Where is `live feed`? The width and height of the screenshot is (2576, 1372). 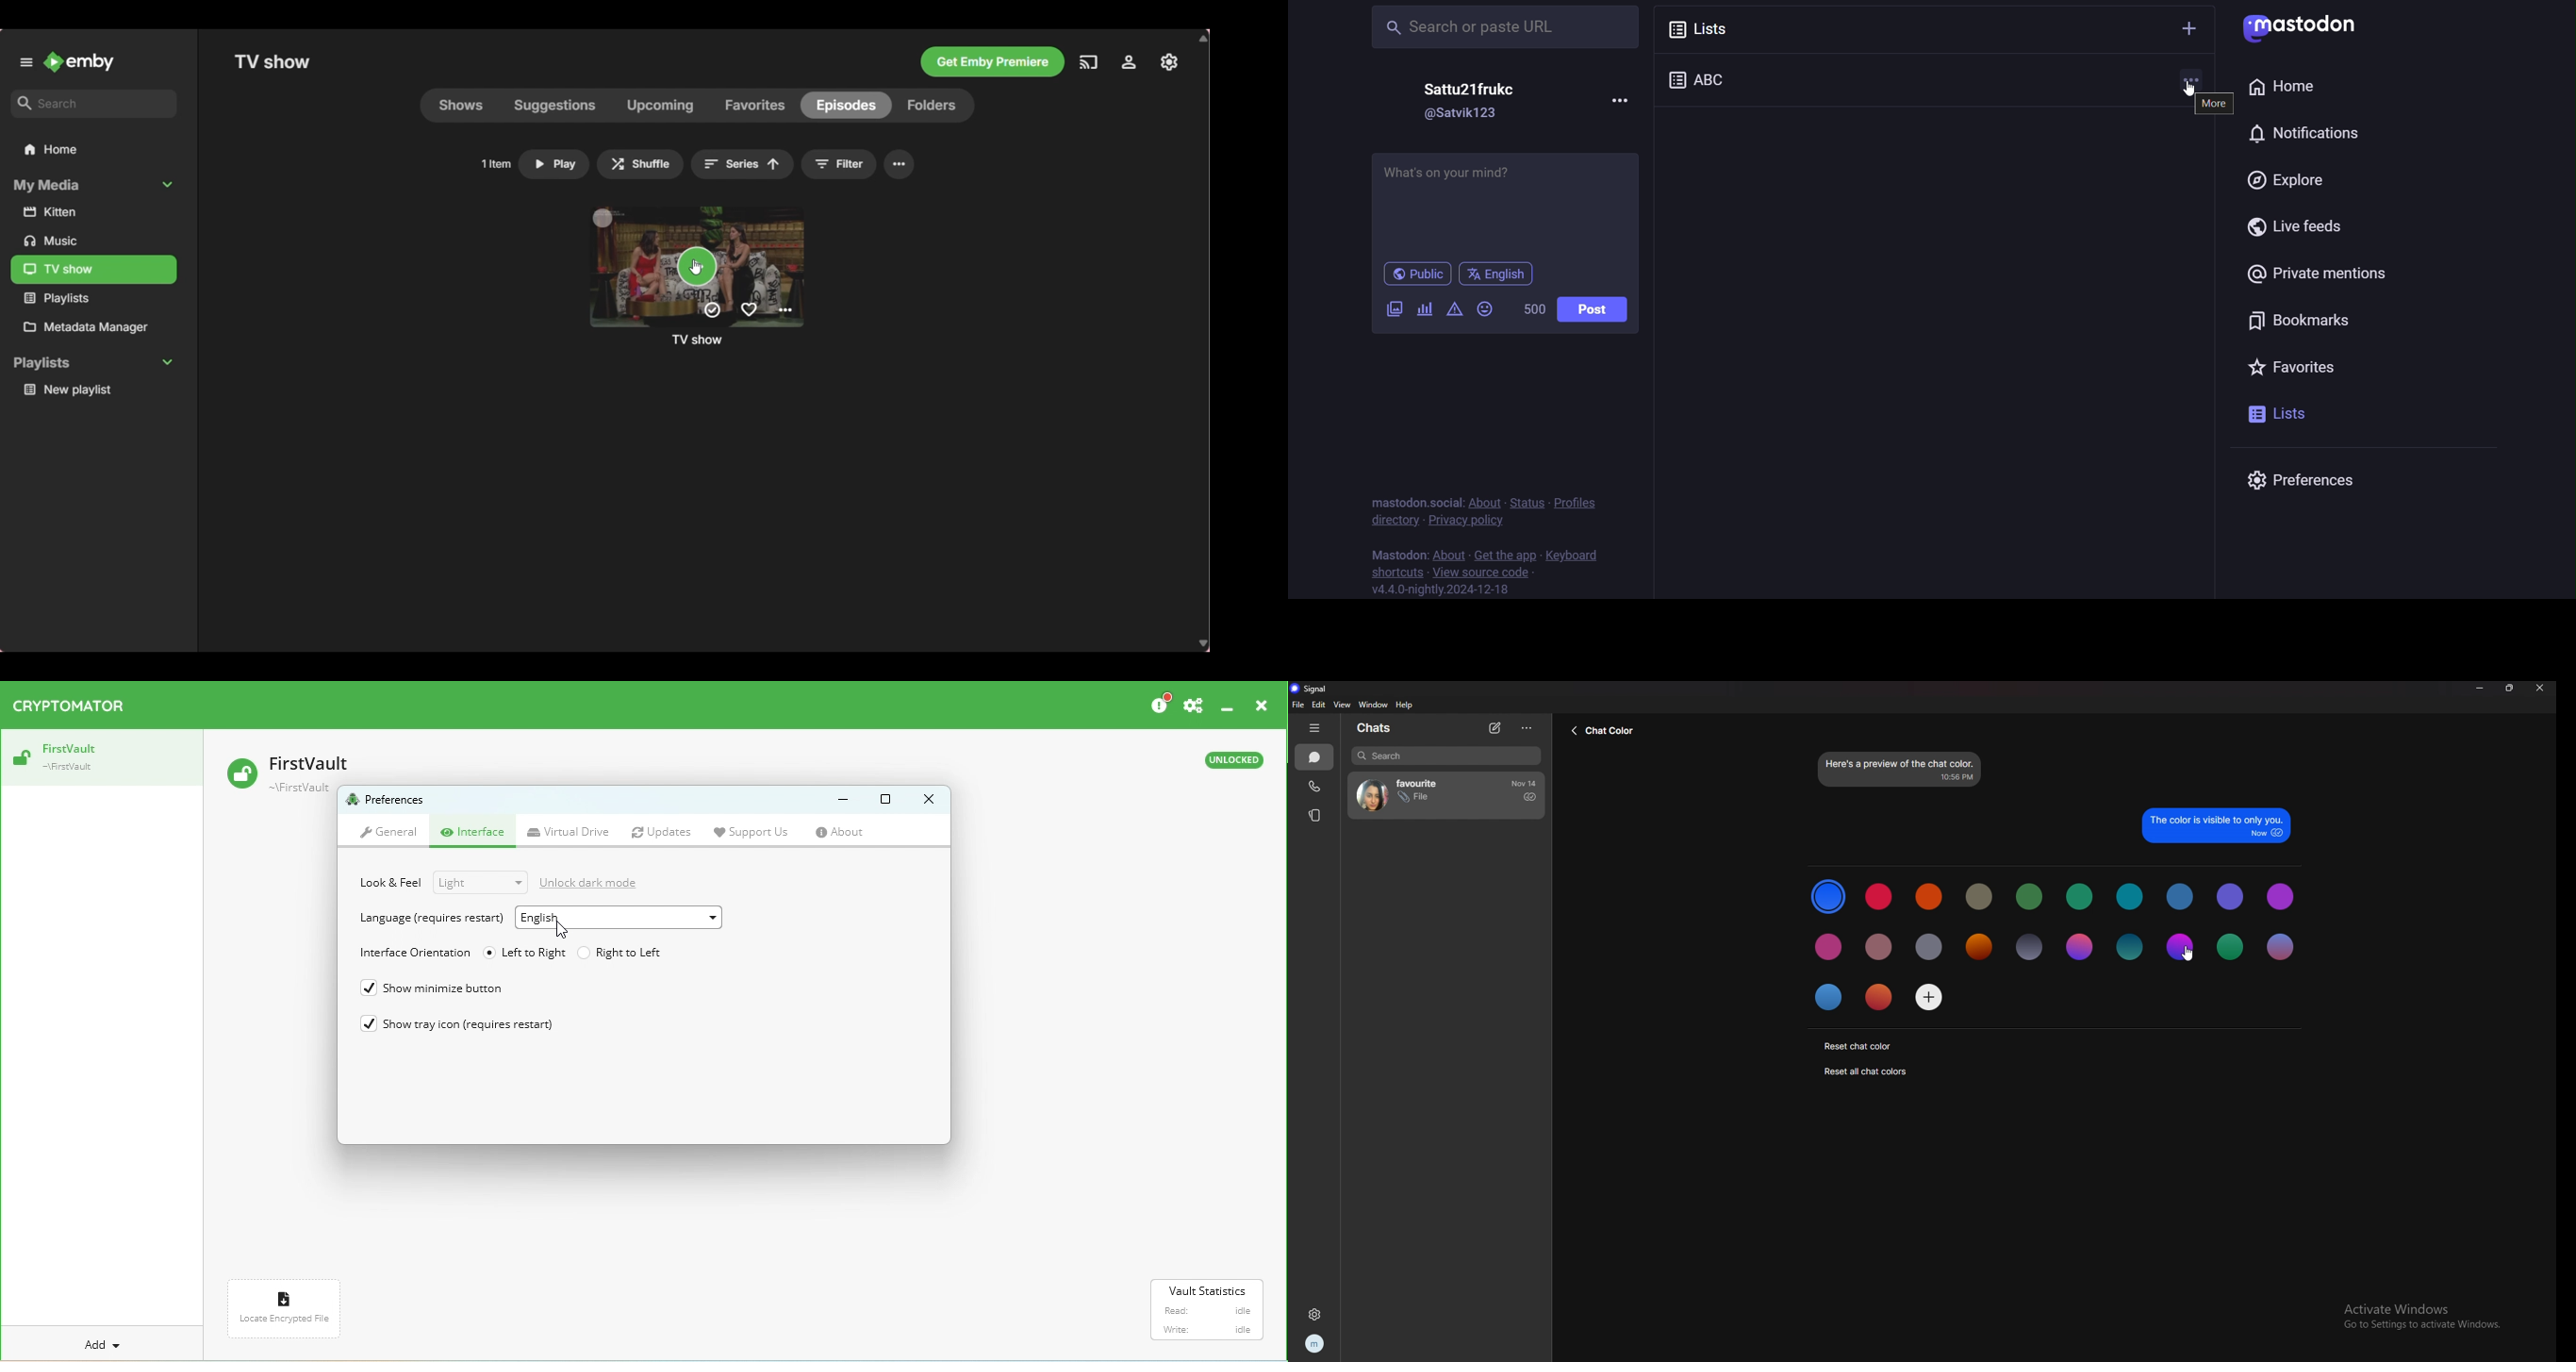 live feed is located at coordinates (2301, 227).